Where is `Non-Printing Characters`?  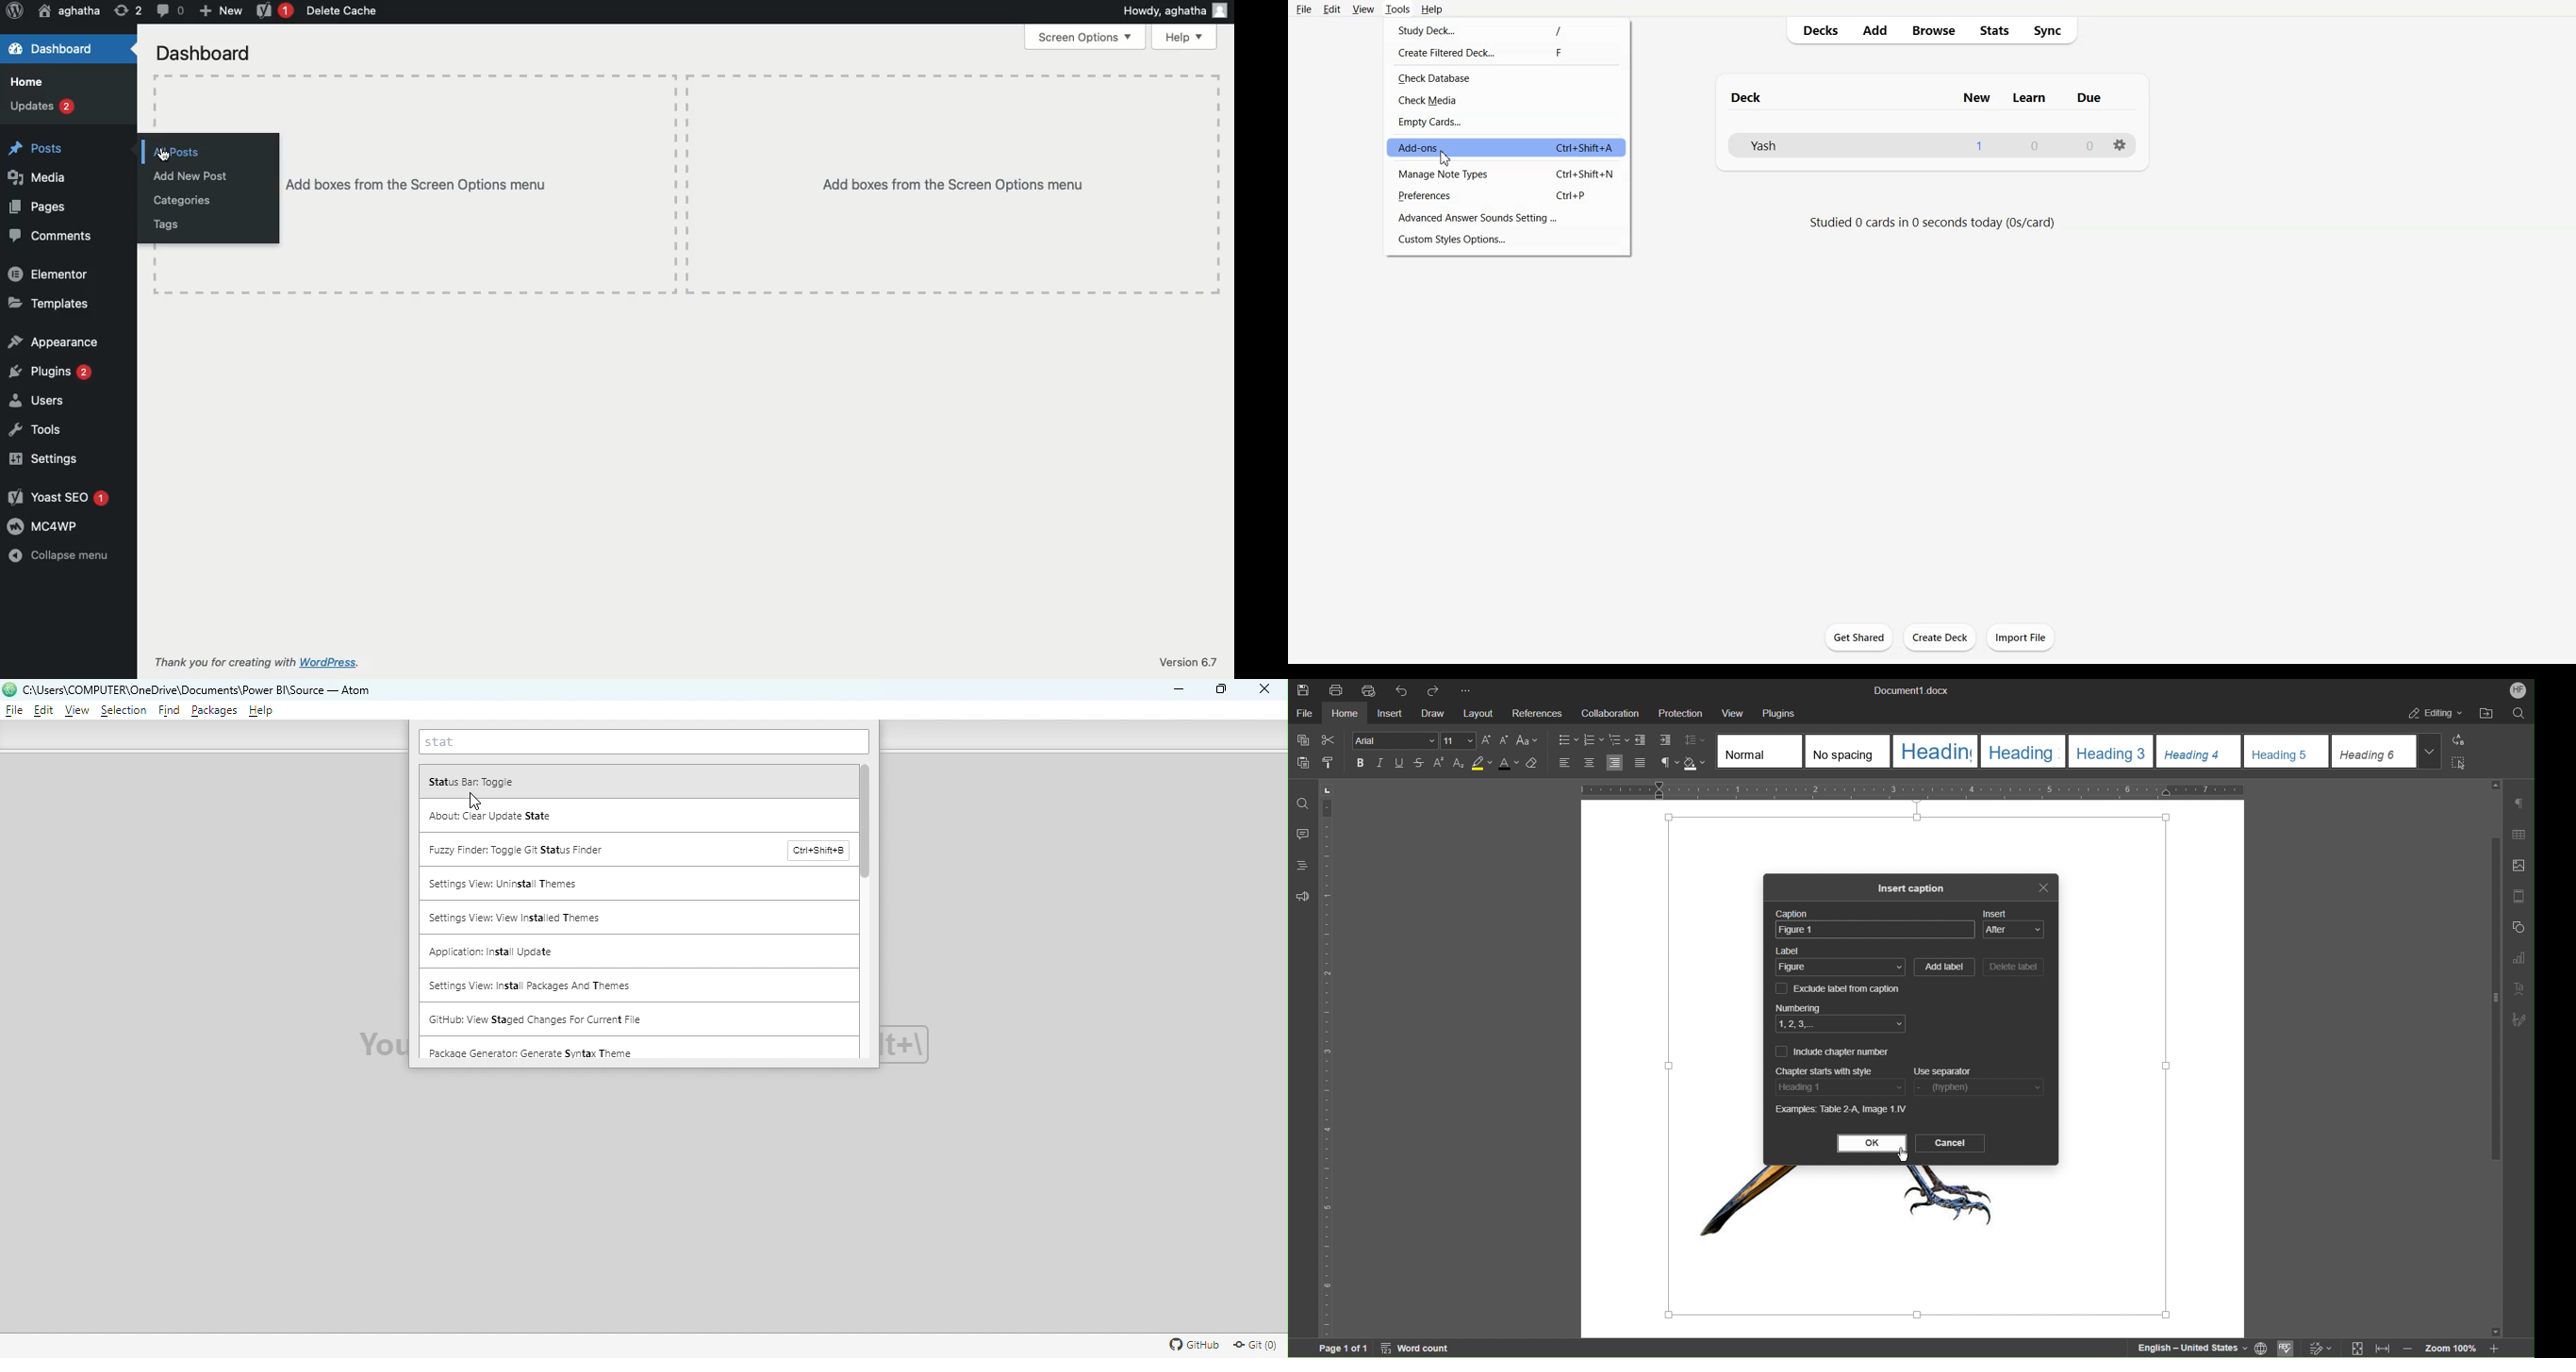
Non-Printing Characters is located at coordinates (1668, 764).